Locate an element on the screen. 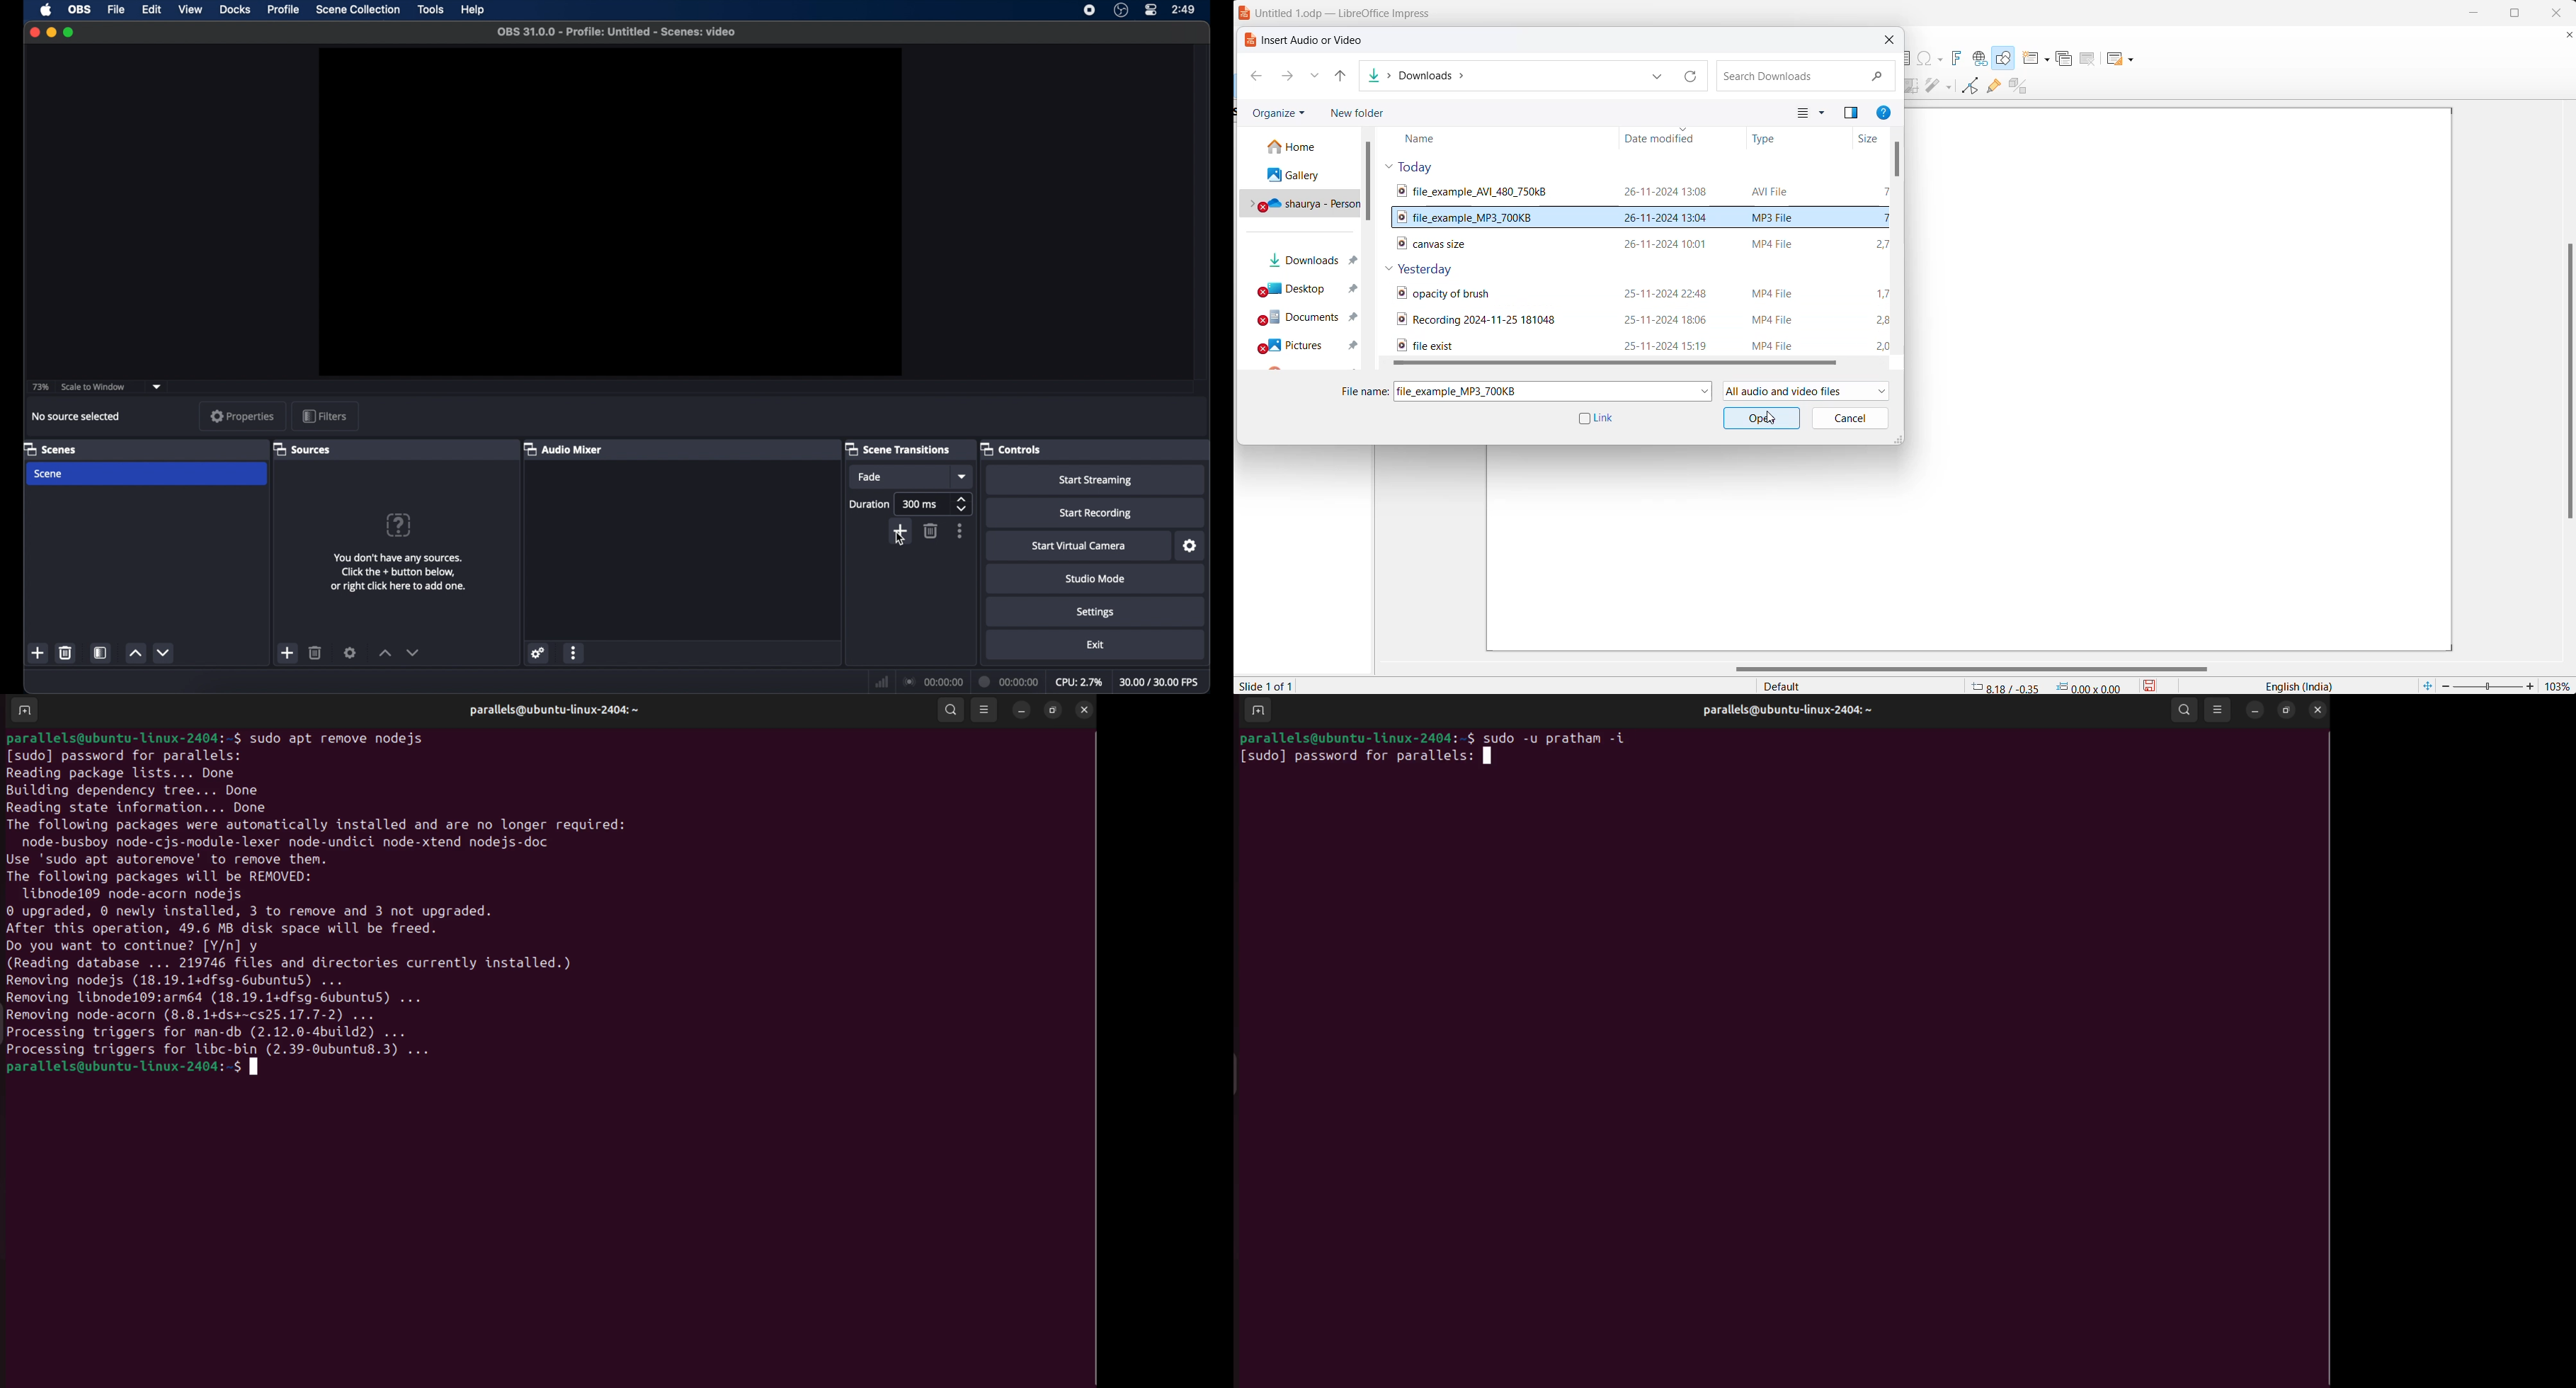 The image size is (2576, 1400). dropdown is located at coordinates (961, 476).